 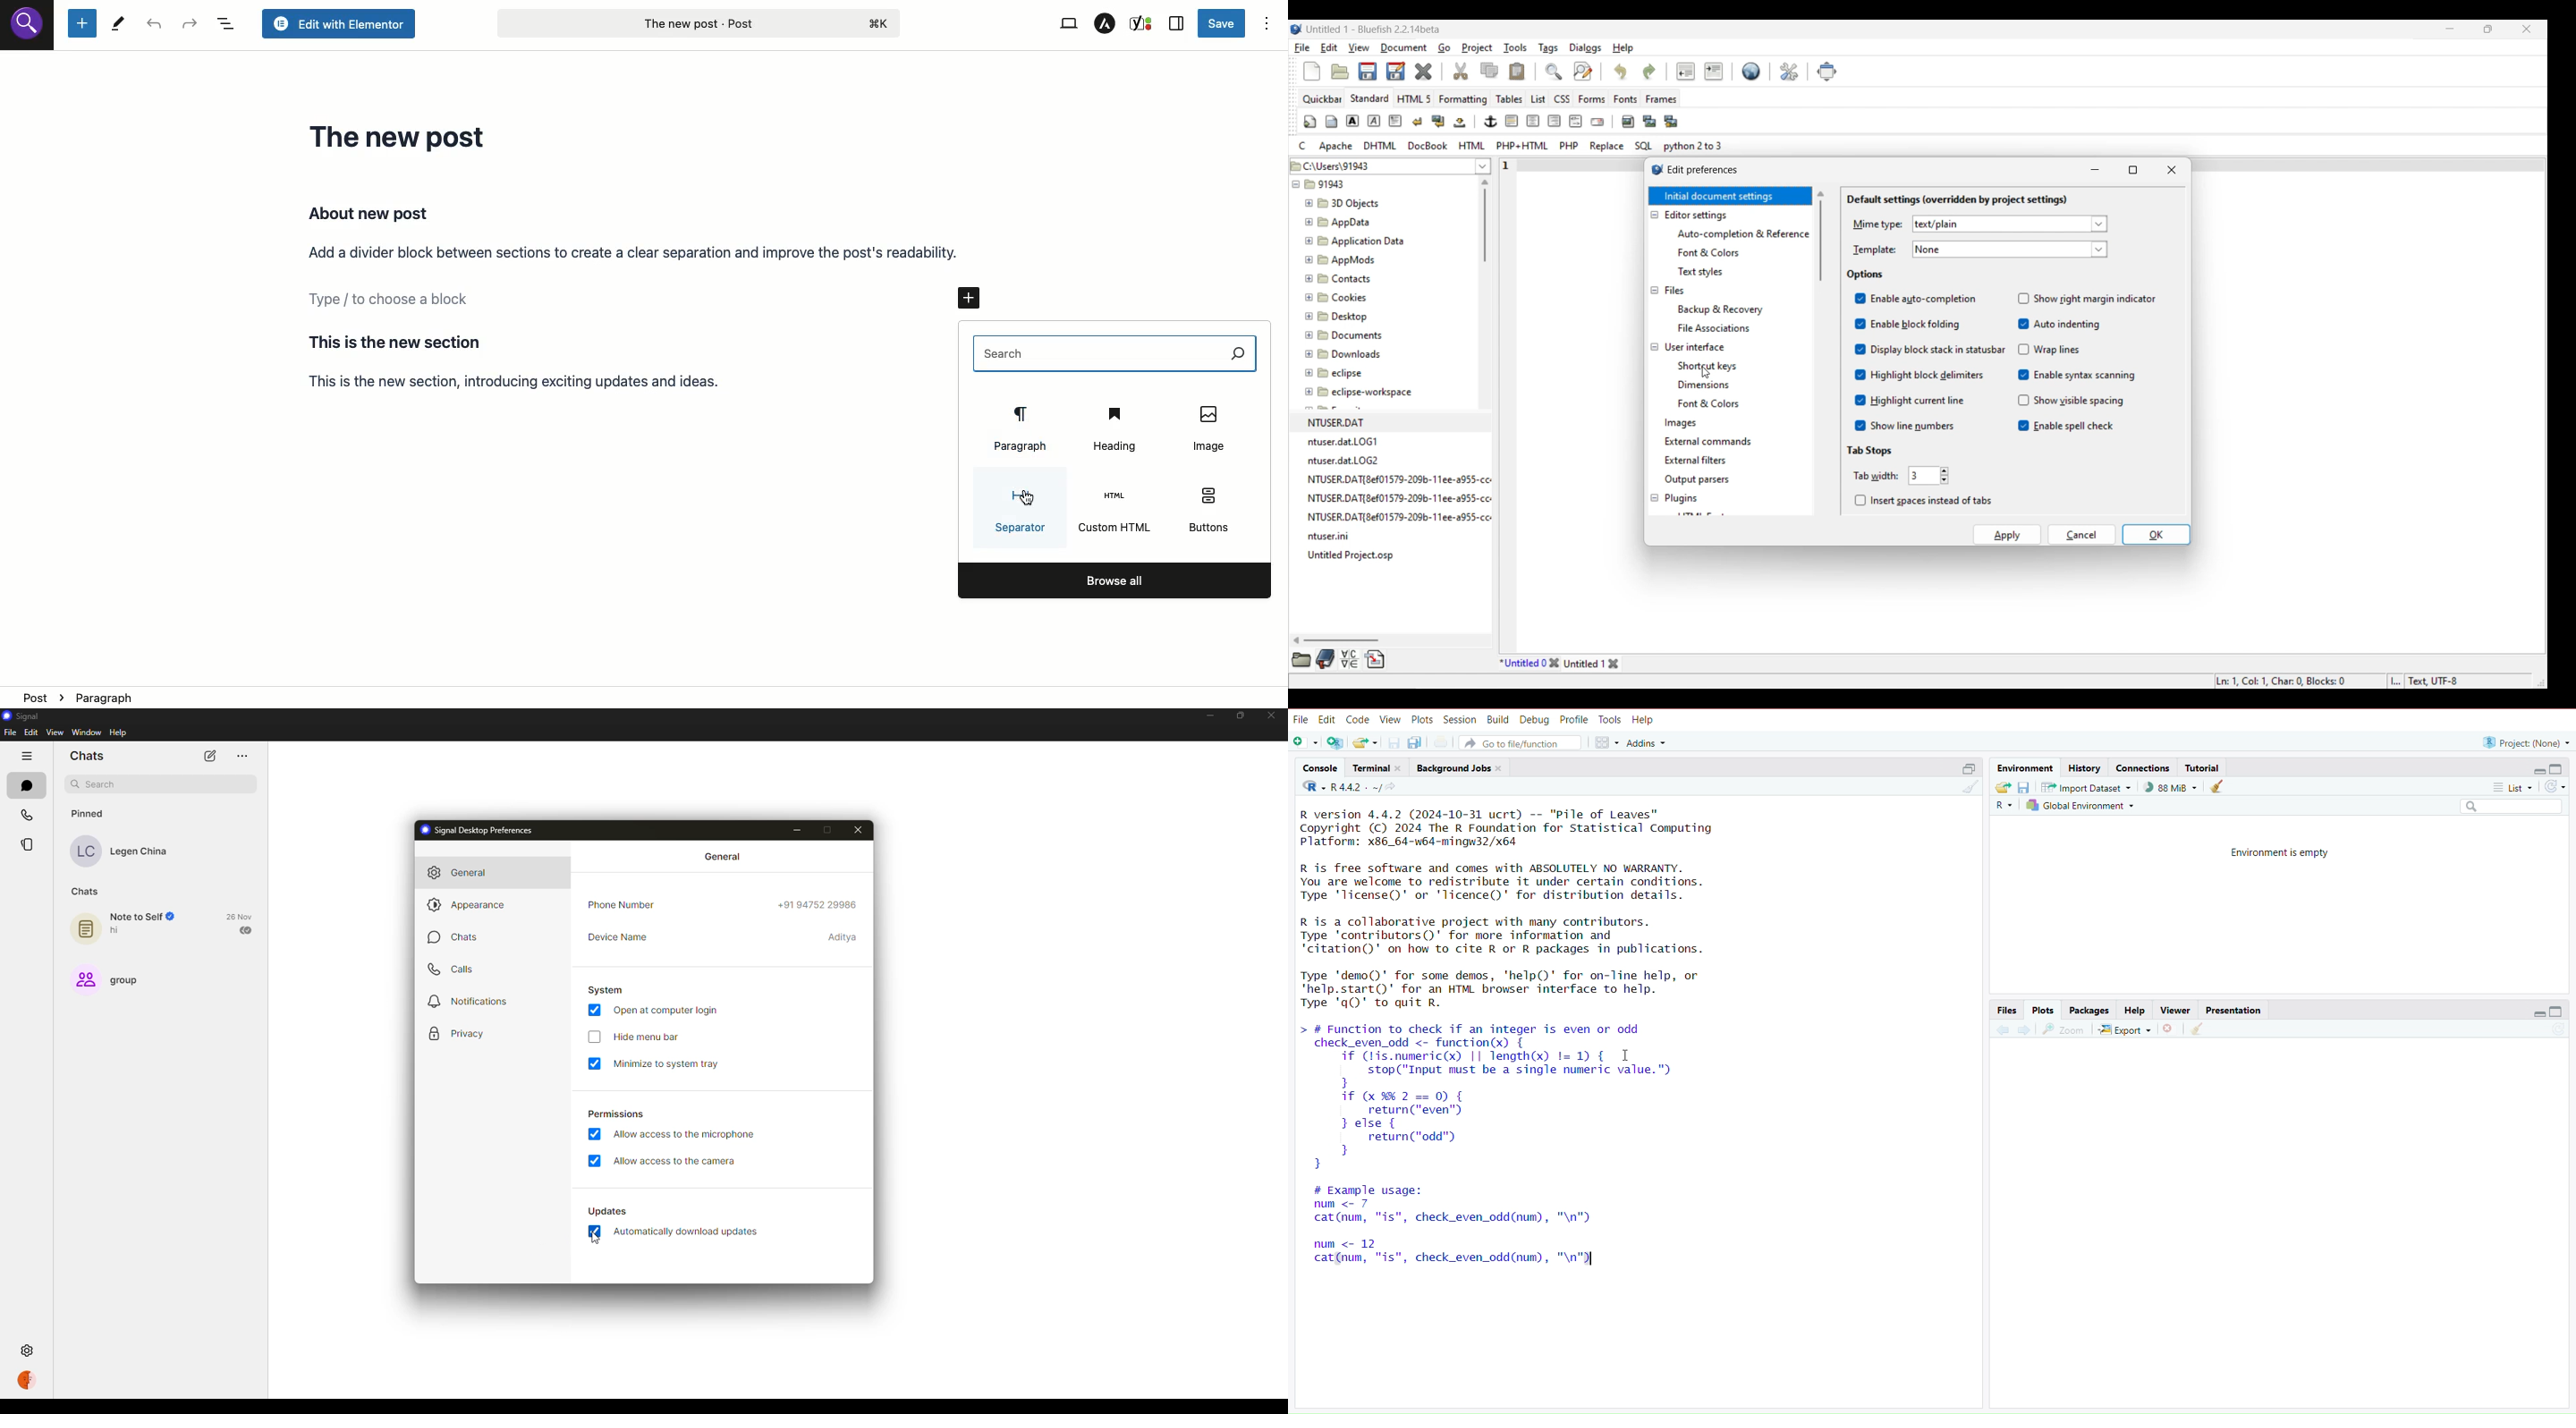 What do you see at coordinates (1334, 373) in the screenshot?
I see `®B eclipse` at bounding box center [1334, 373].